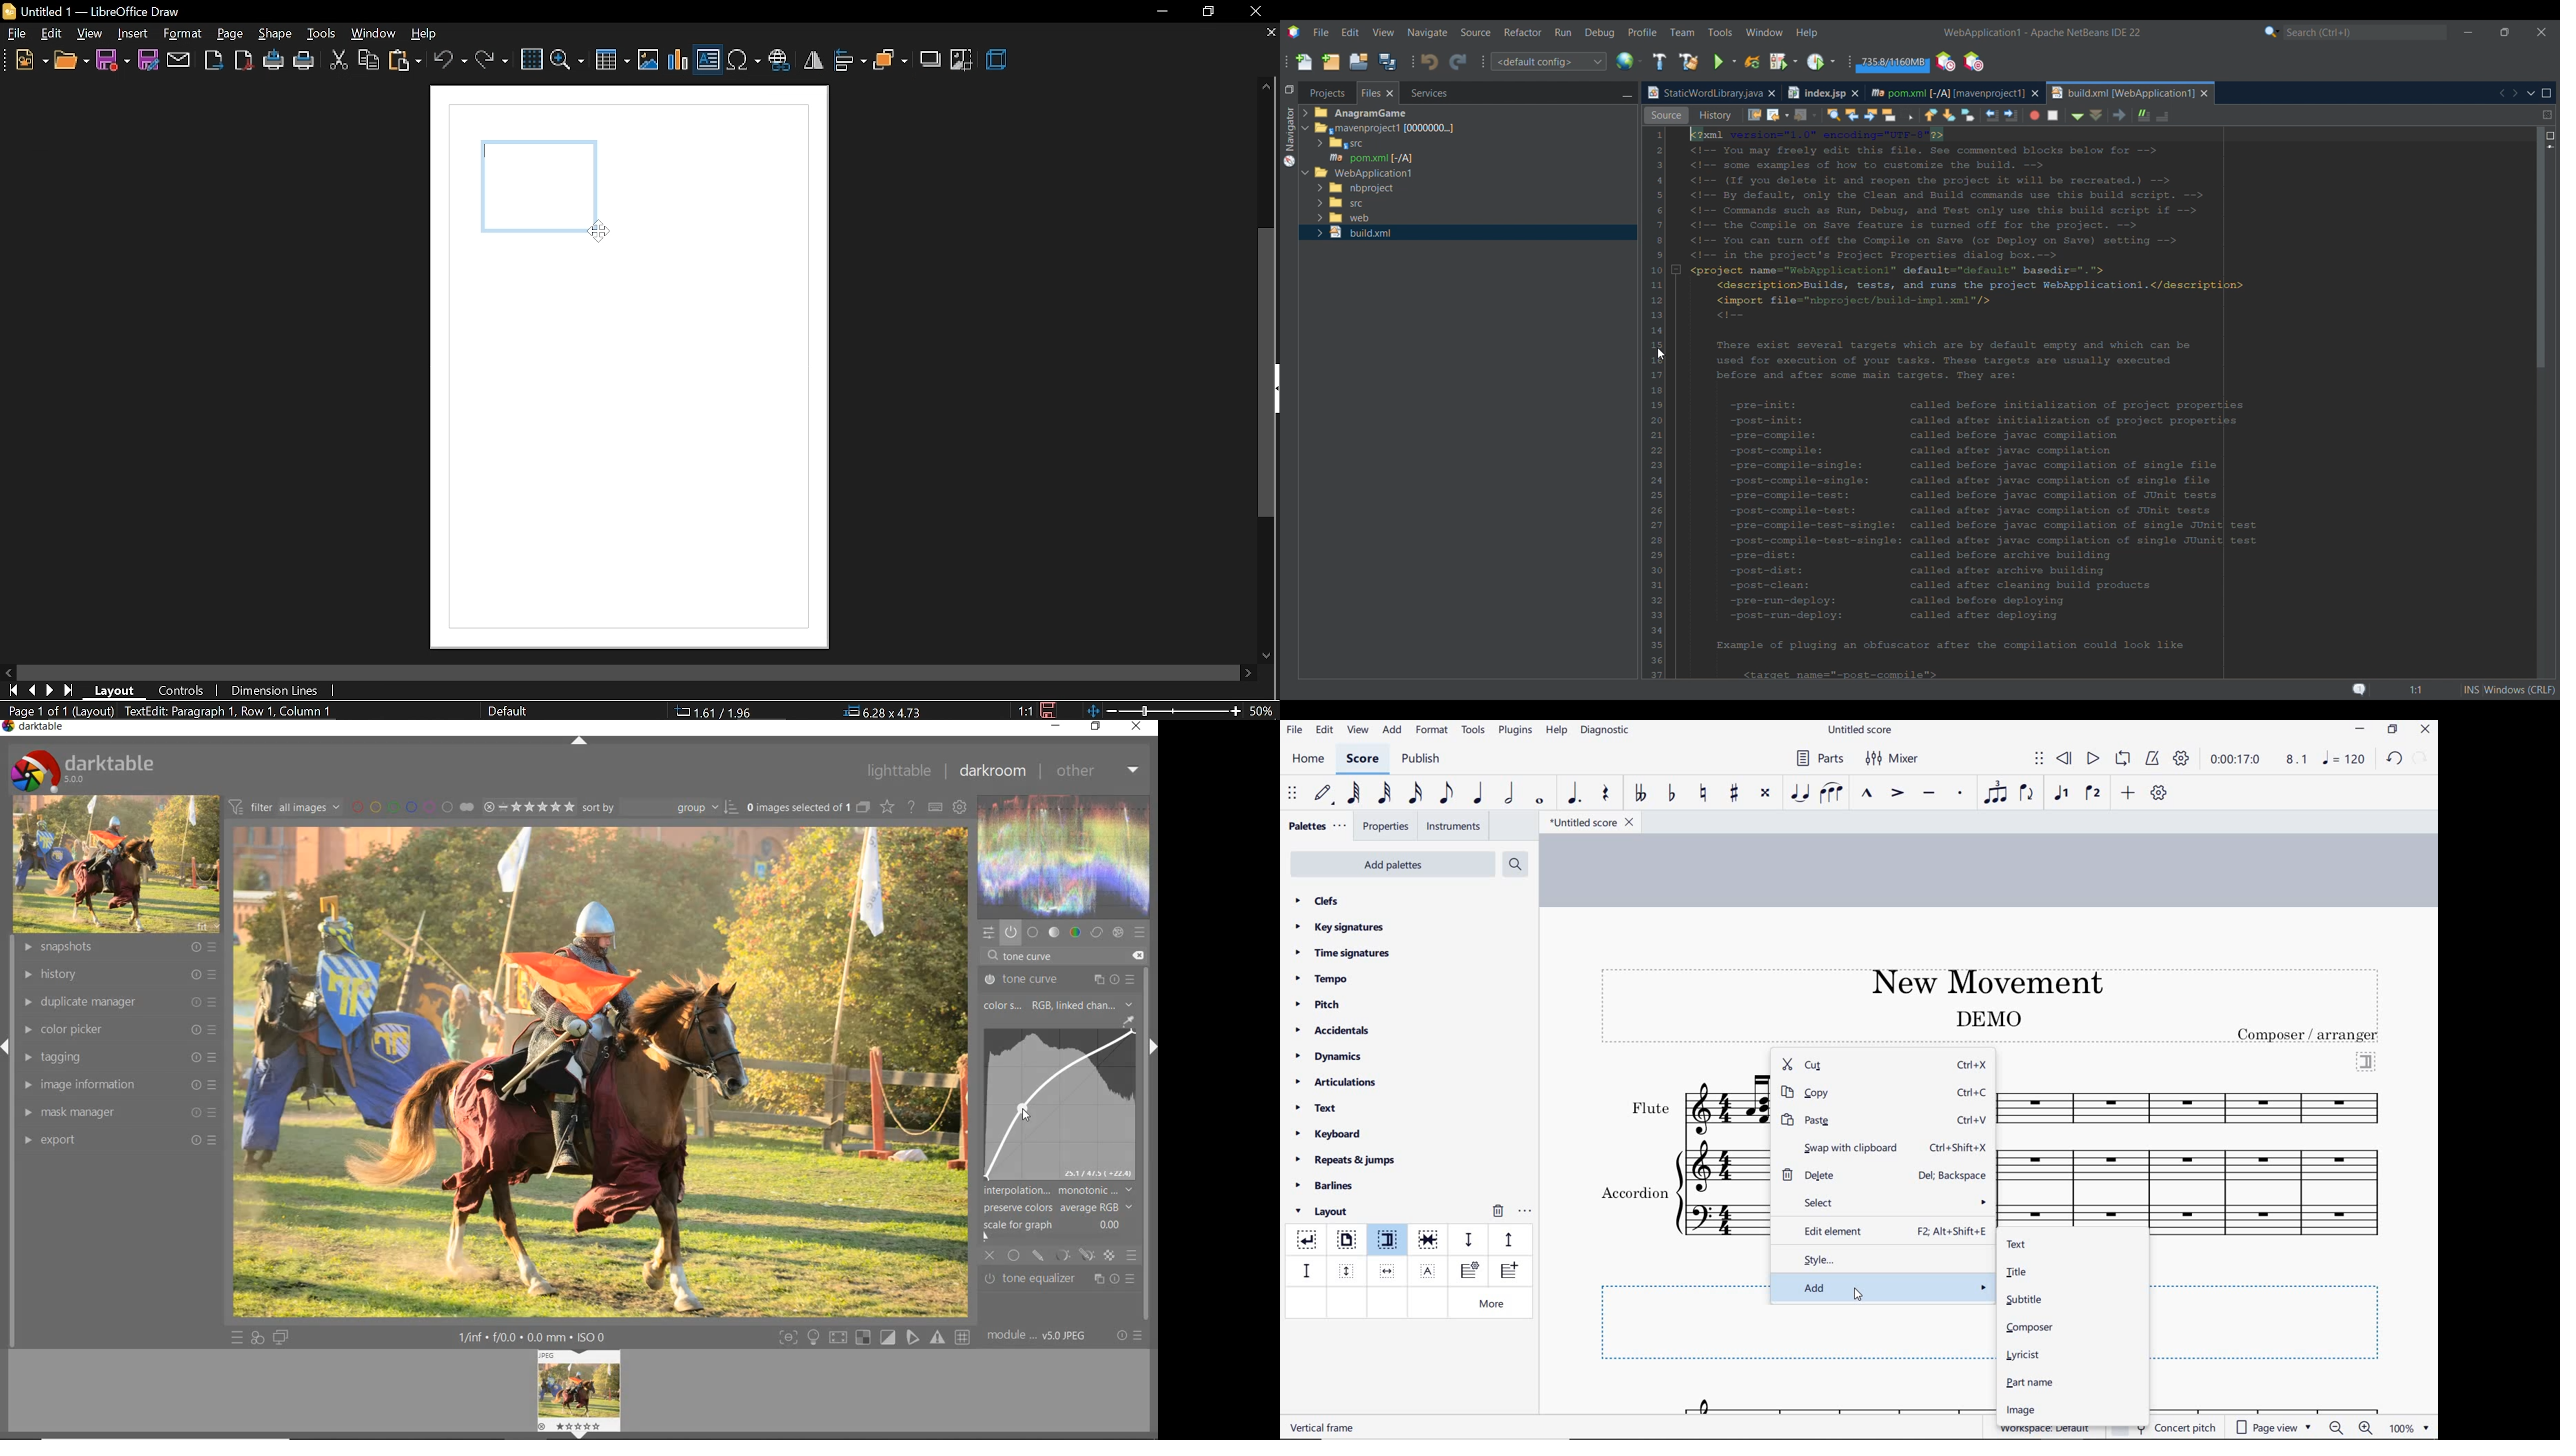 This screenshot has width=2576, height=1456. Describe the element at coordinates (889, 808) in the screenshot. I see `change type of overlays` at that location.